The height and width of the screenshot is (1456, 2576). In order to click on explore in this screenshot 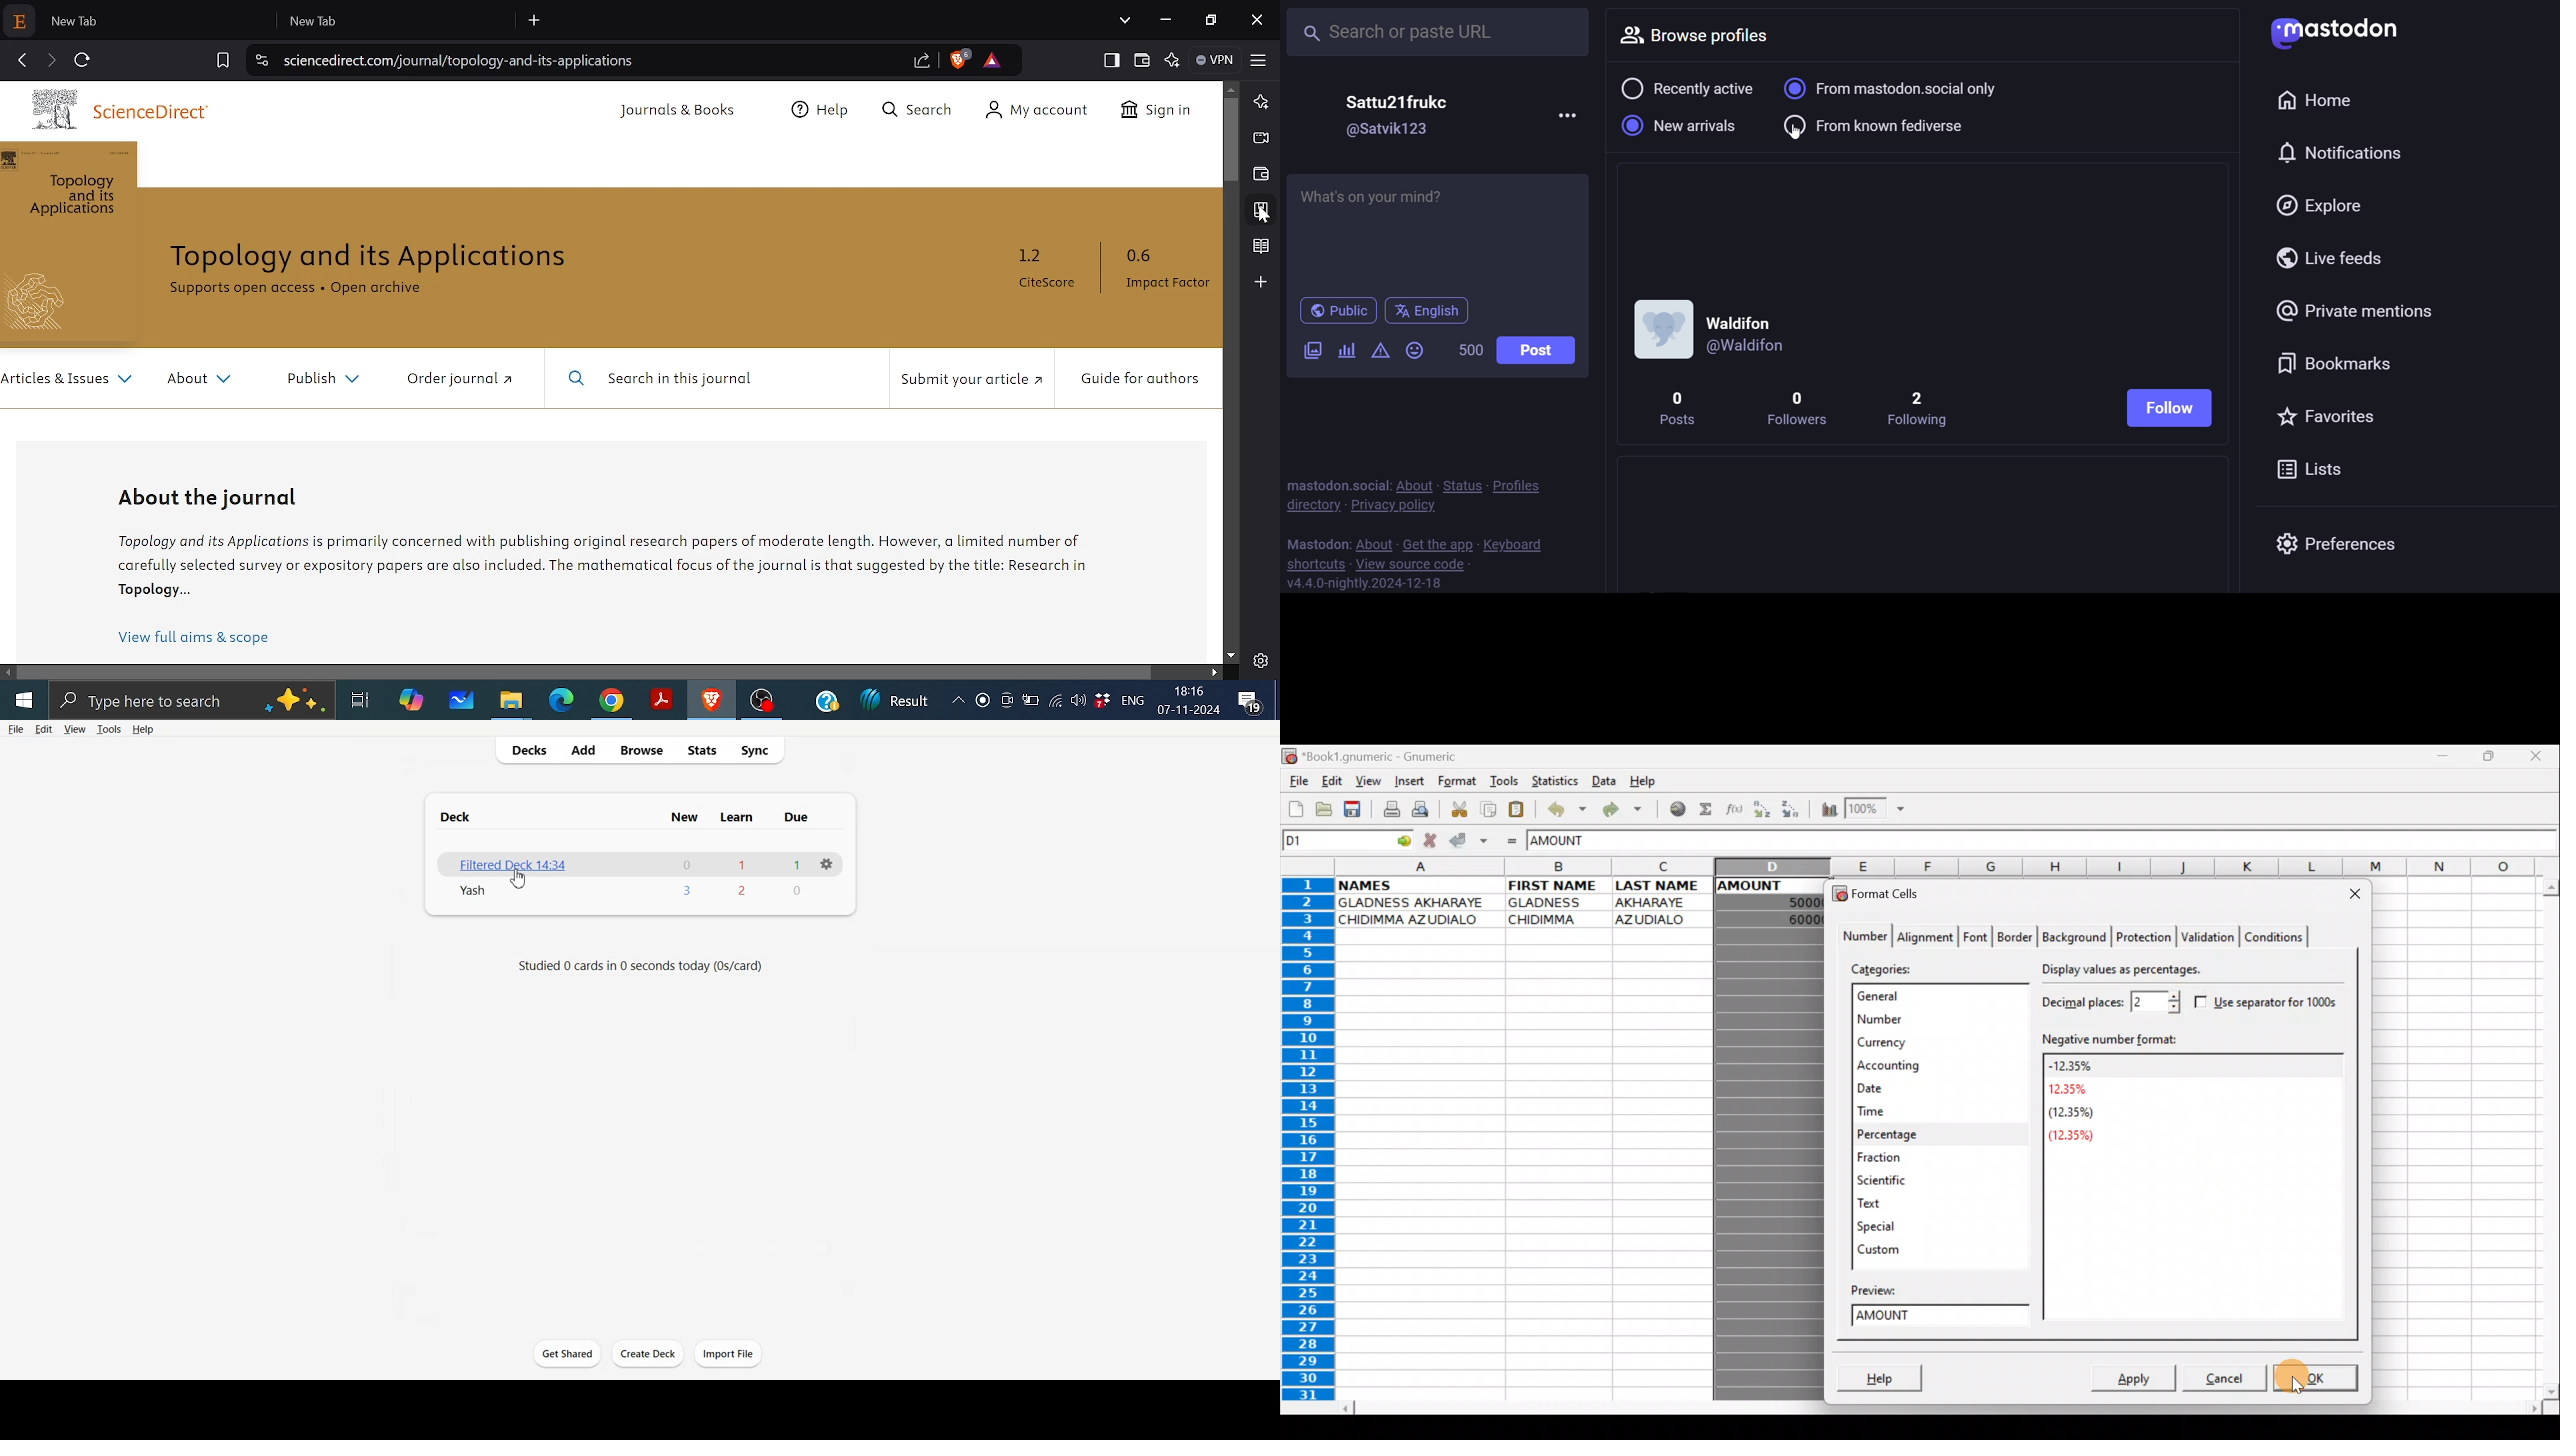, I will do `click(2329, 204)`.